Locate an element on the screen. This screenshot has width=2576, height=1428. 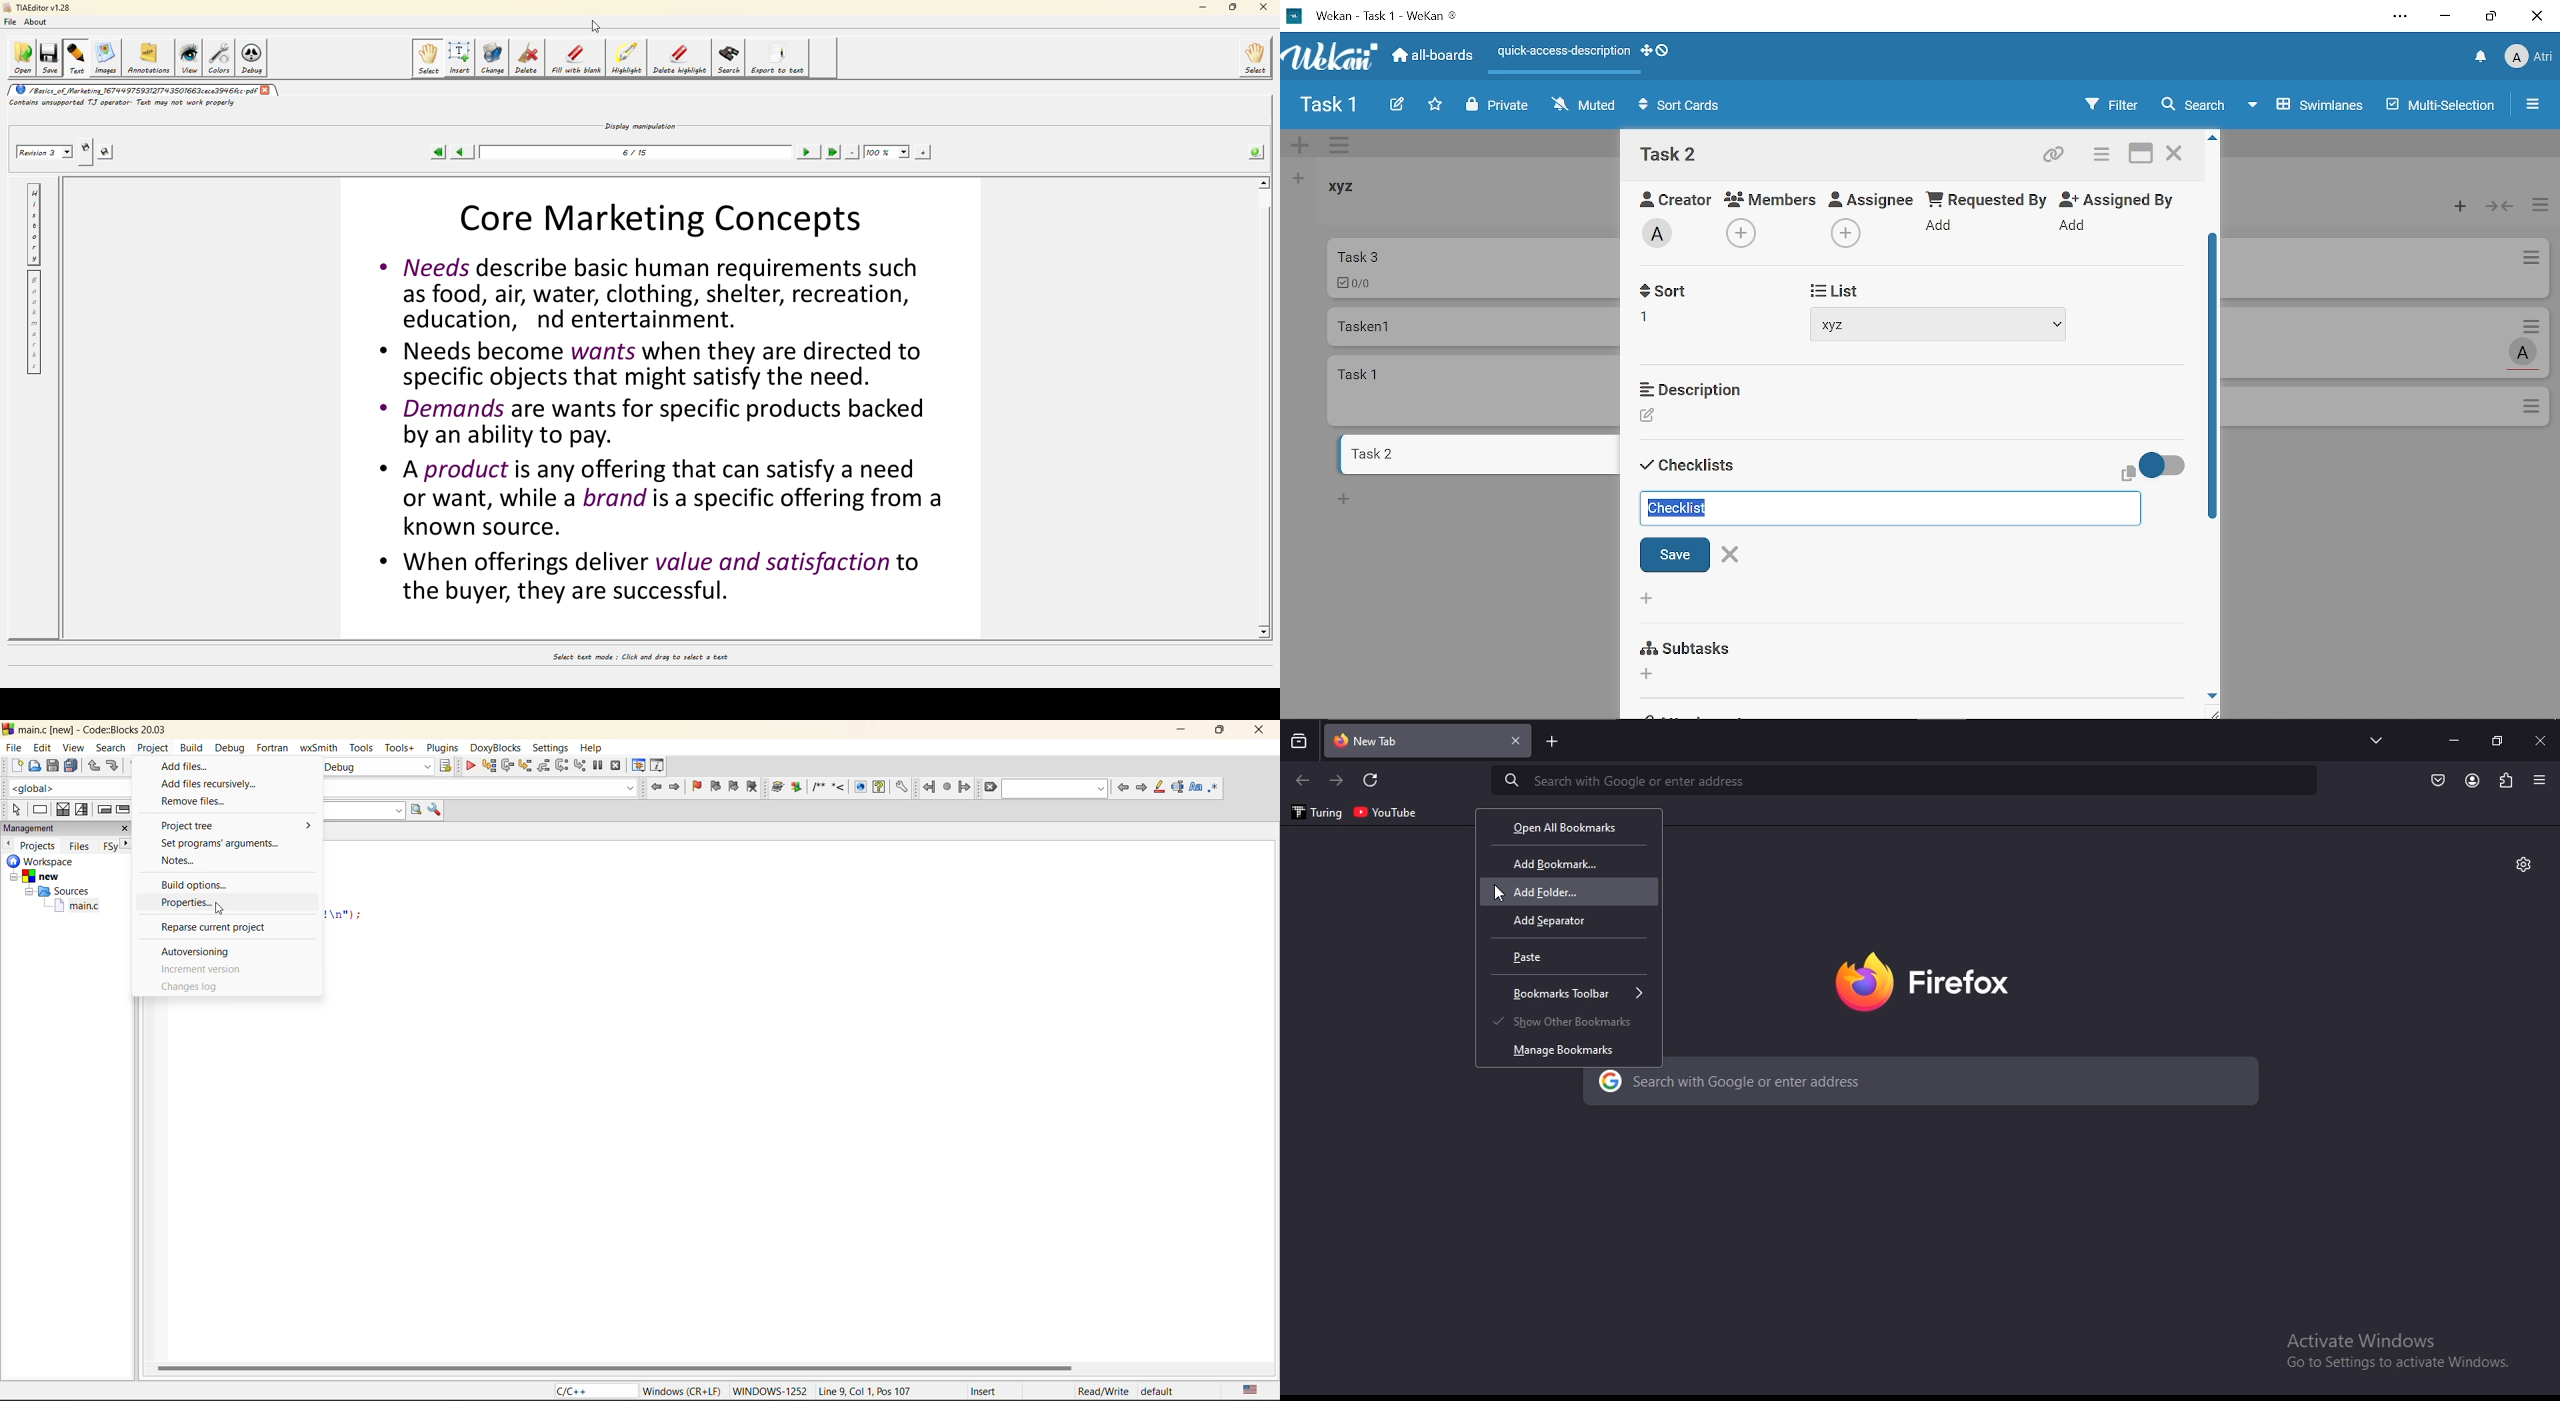
add bookmark is located at coordinates (1554, 865).